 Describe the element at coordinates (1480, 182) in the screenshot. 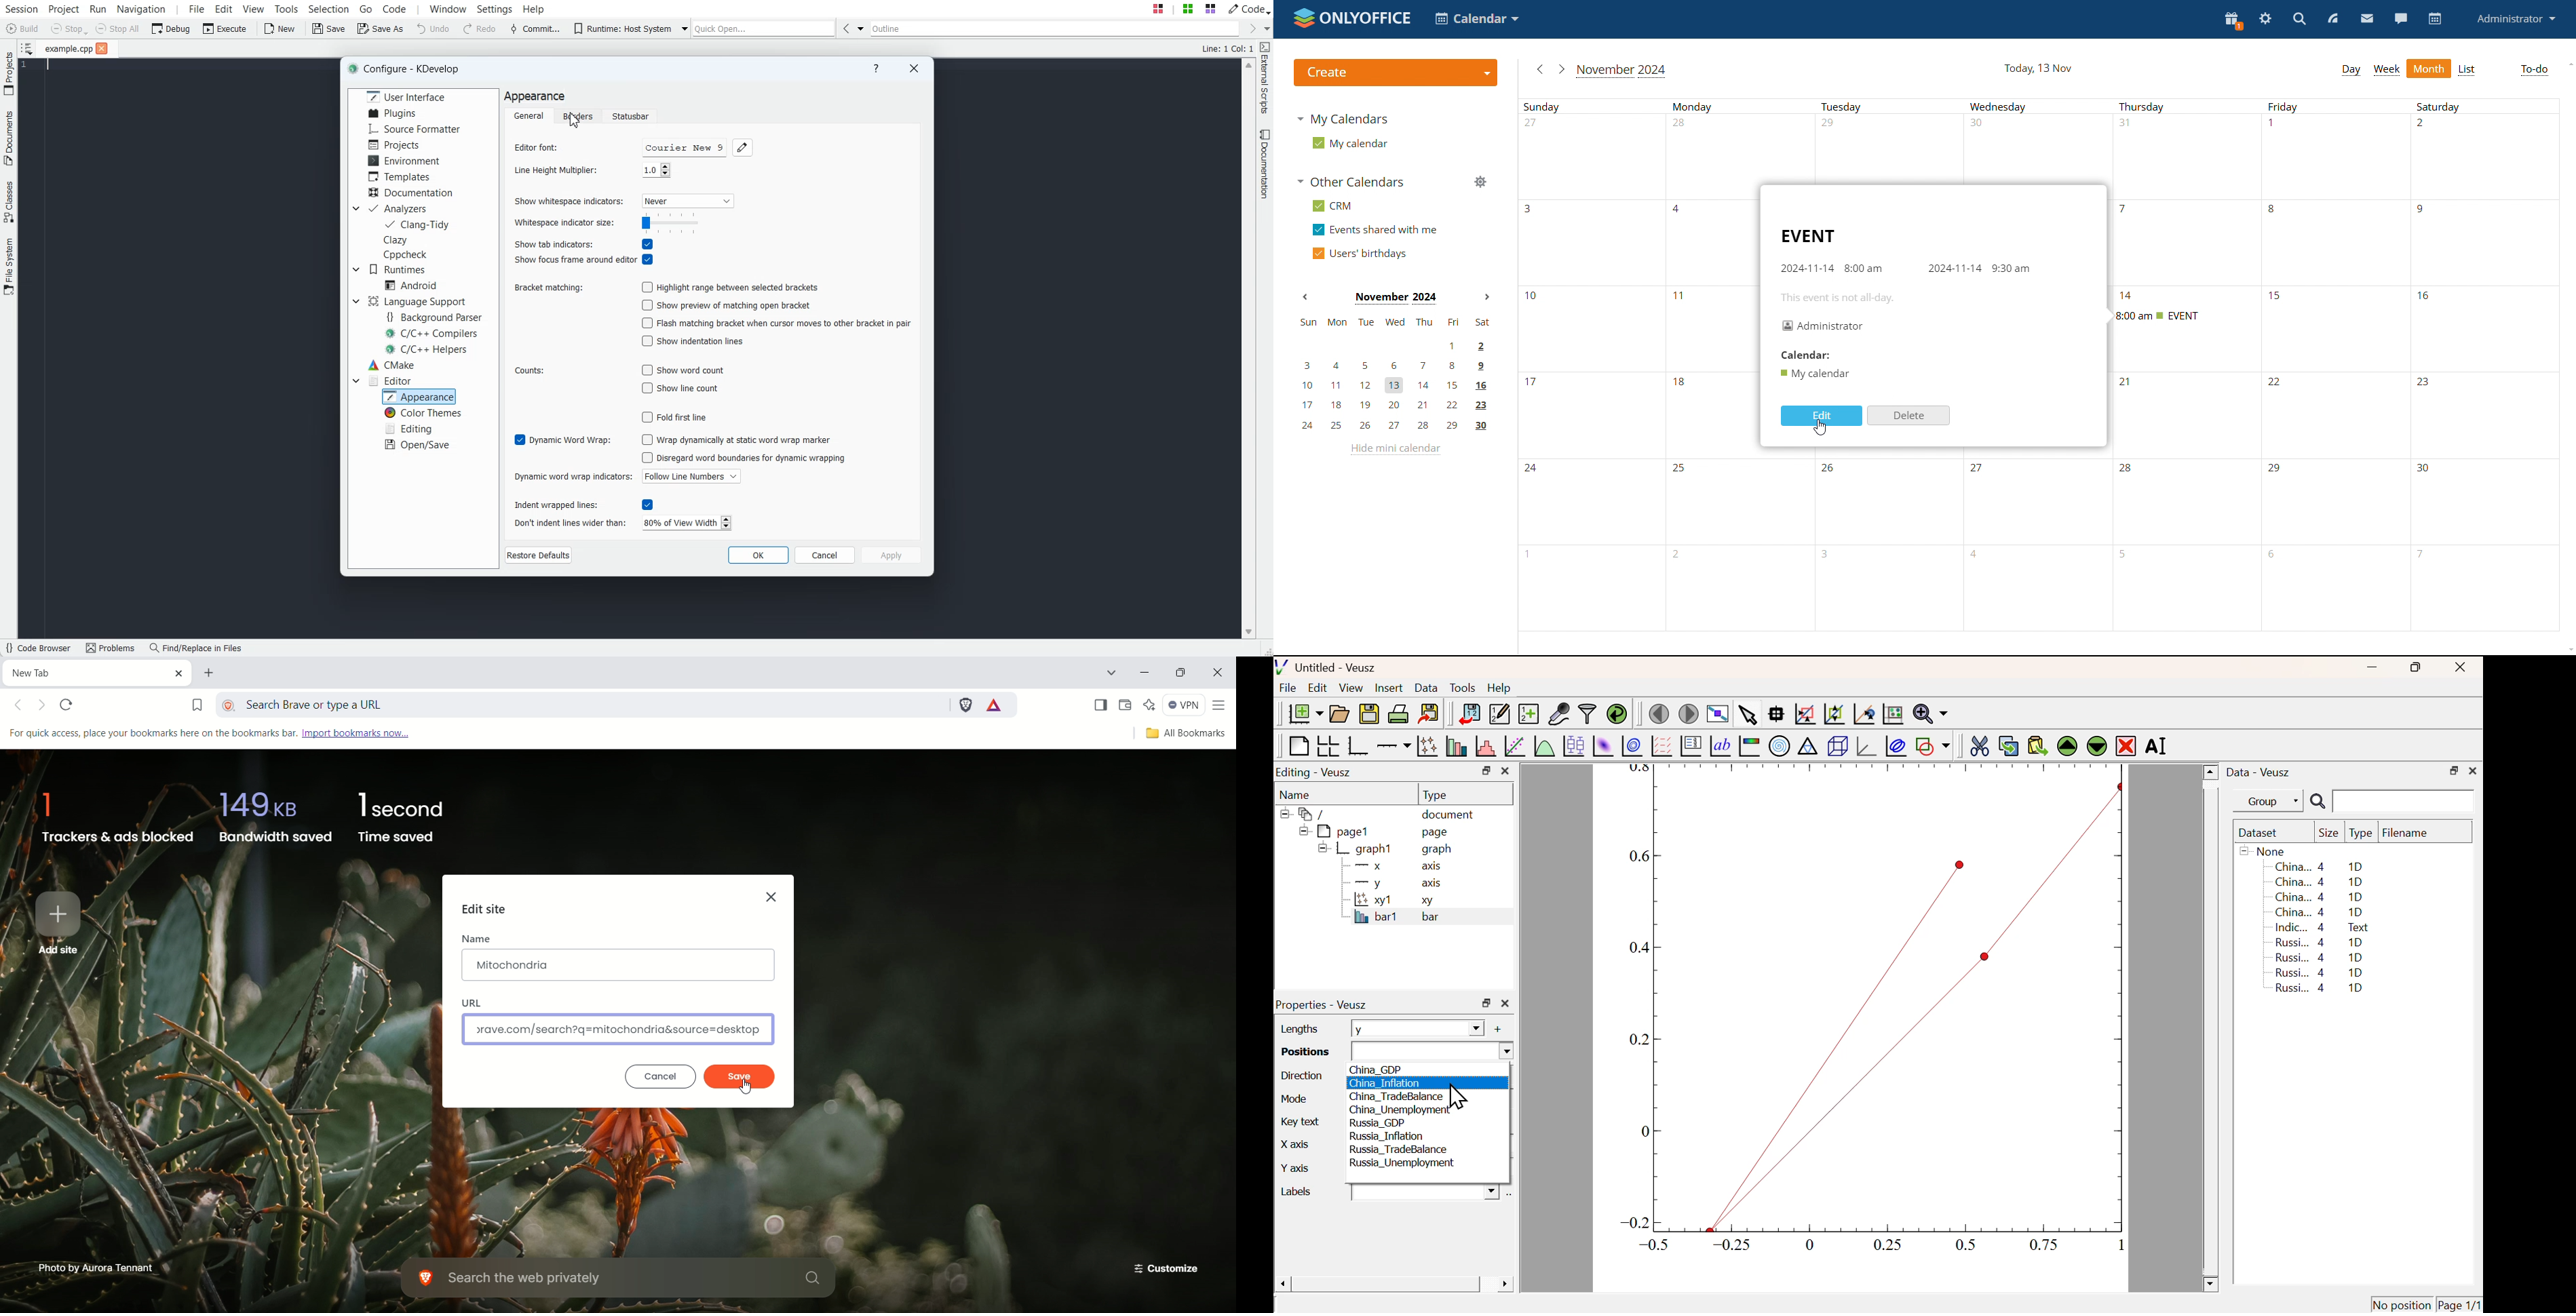

I see `manage` at that location.